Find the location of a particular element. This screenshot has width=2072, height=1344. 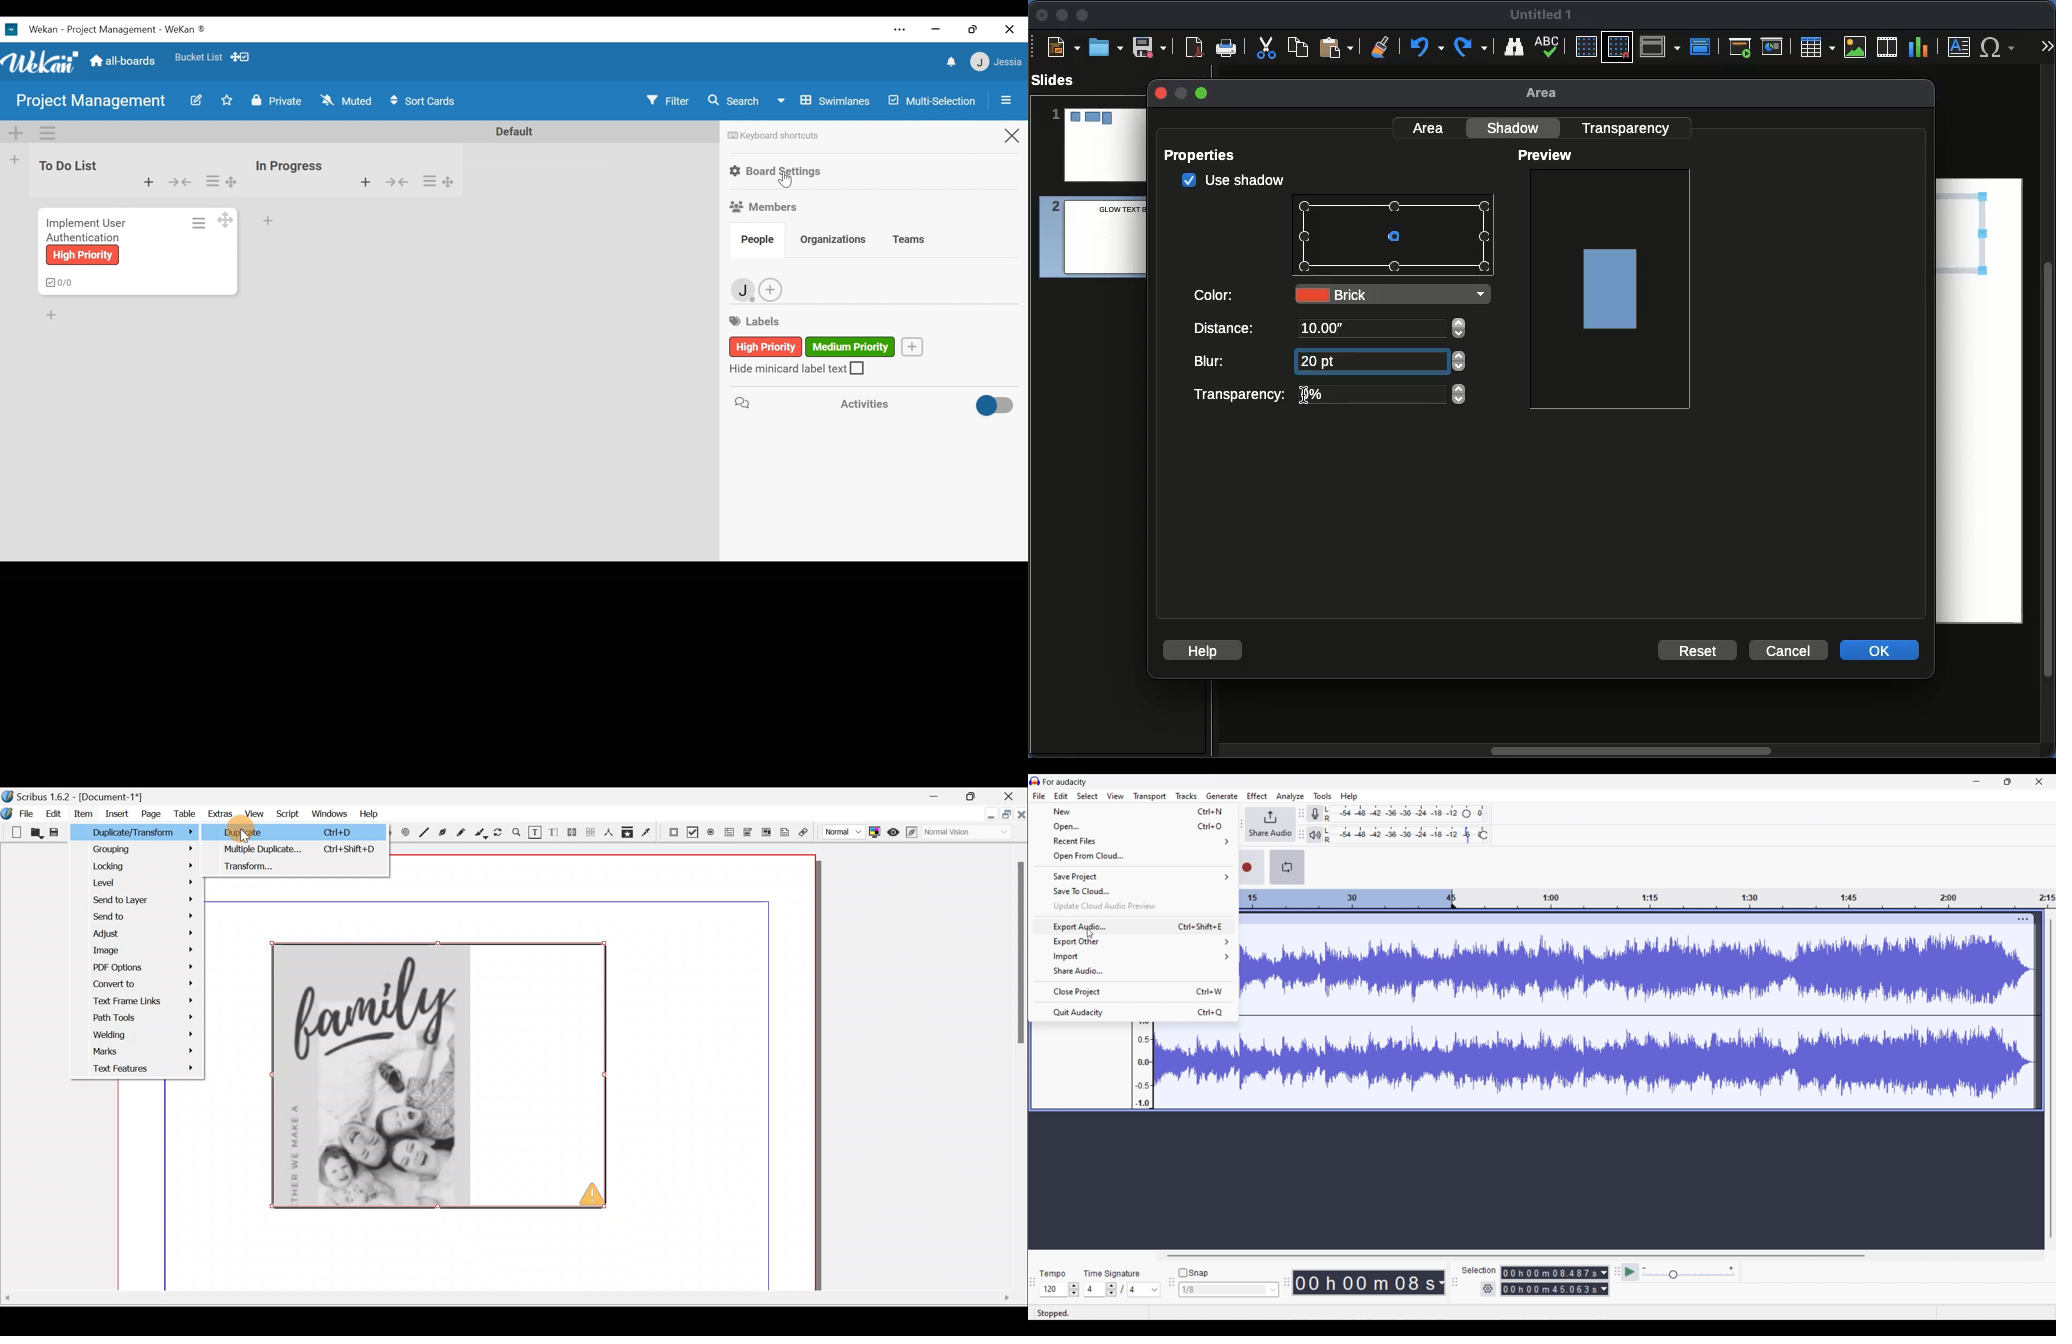

Adjust is located at coordinates (146, 935).